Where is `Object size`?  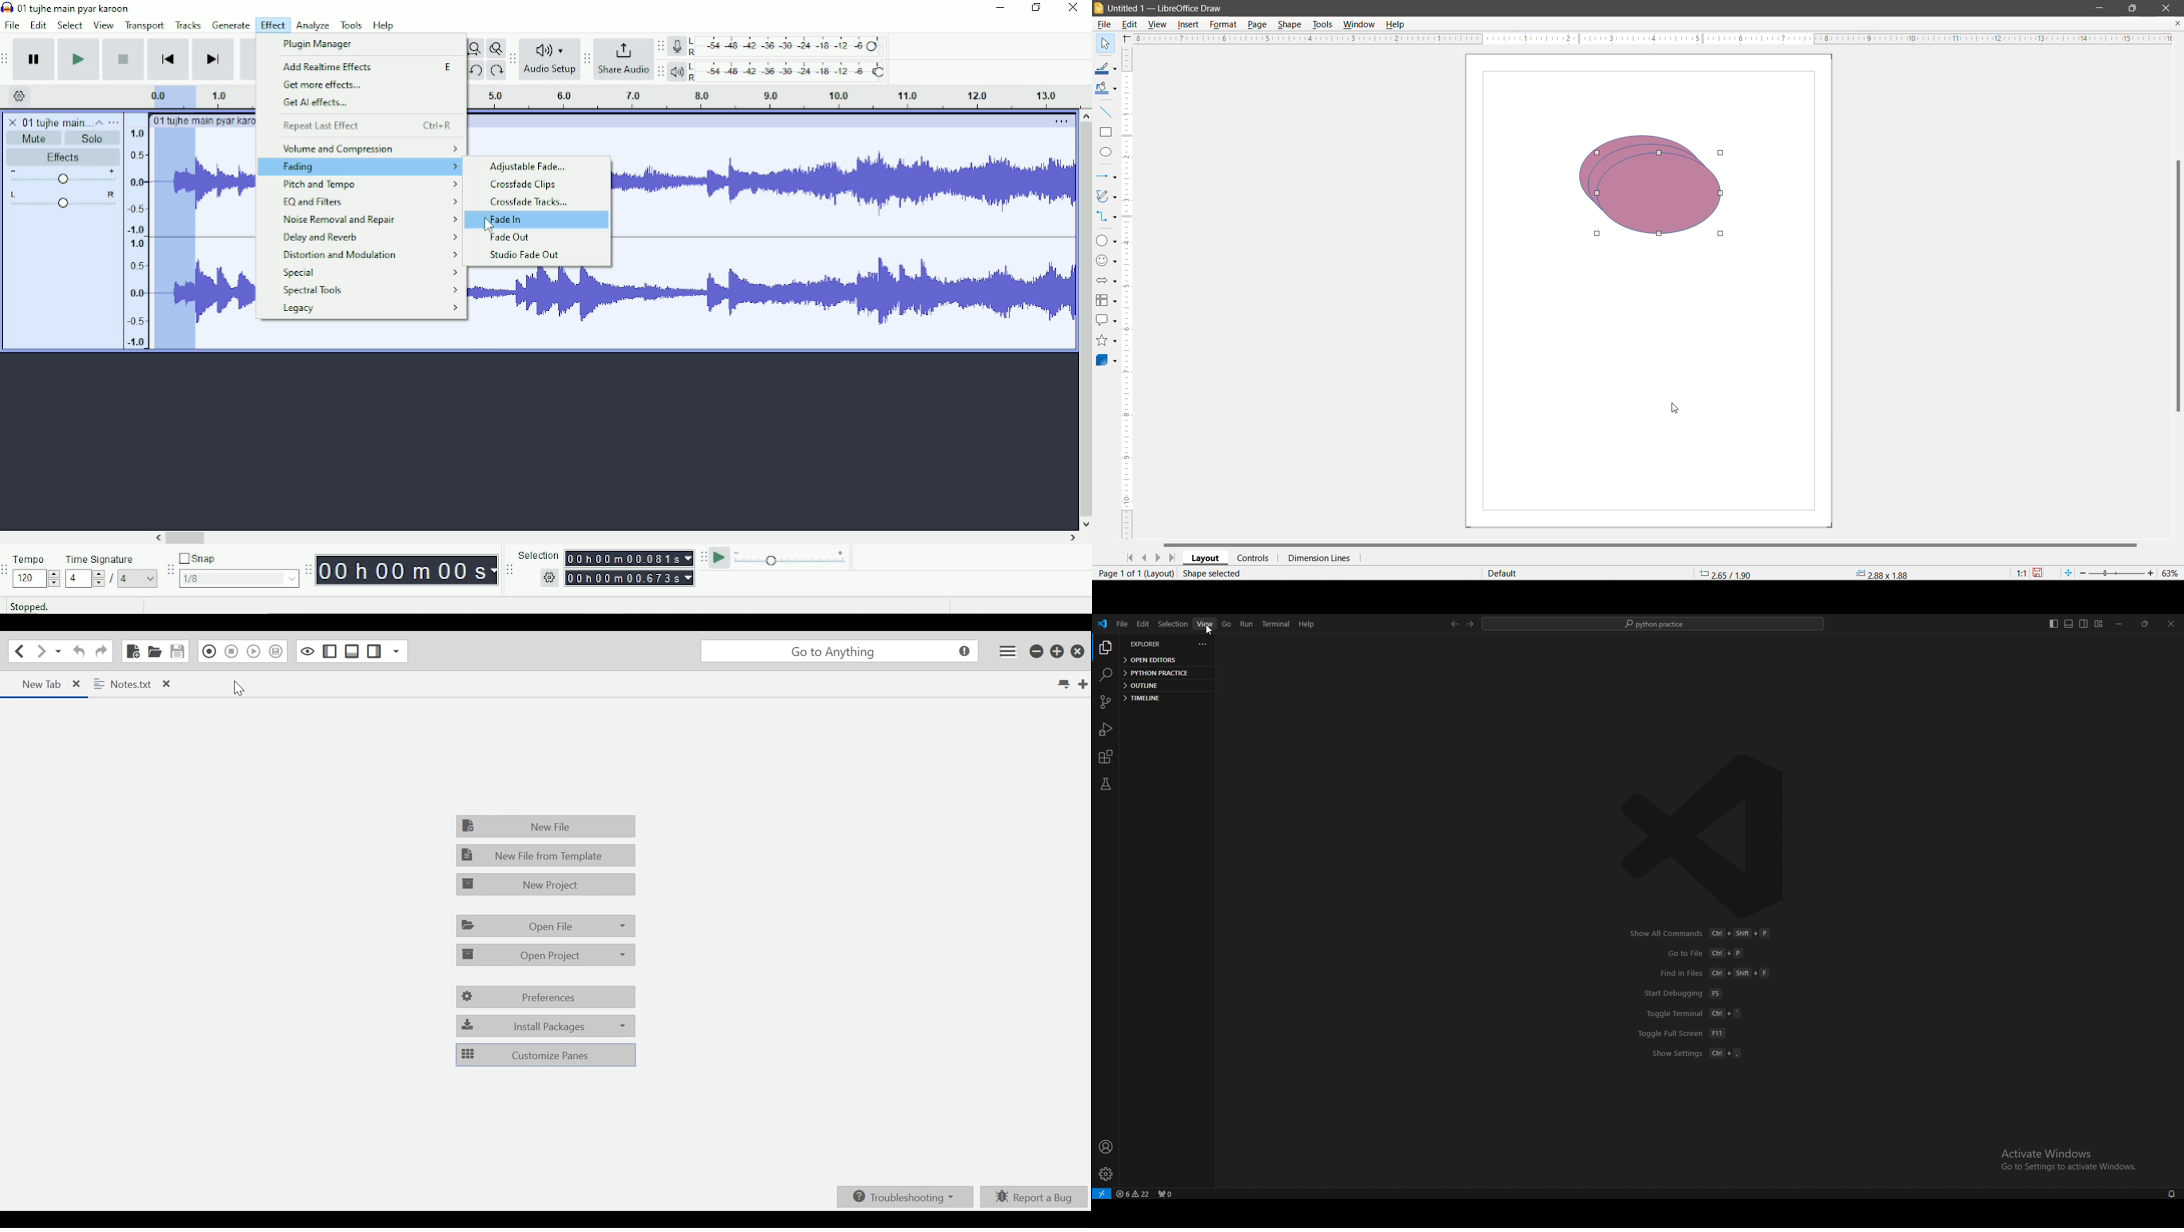 Object size is located at coordinates (1884, 574).